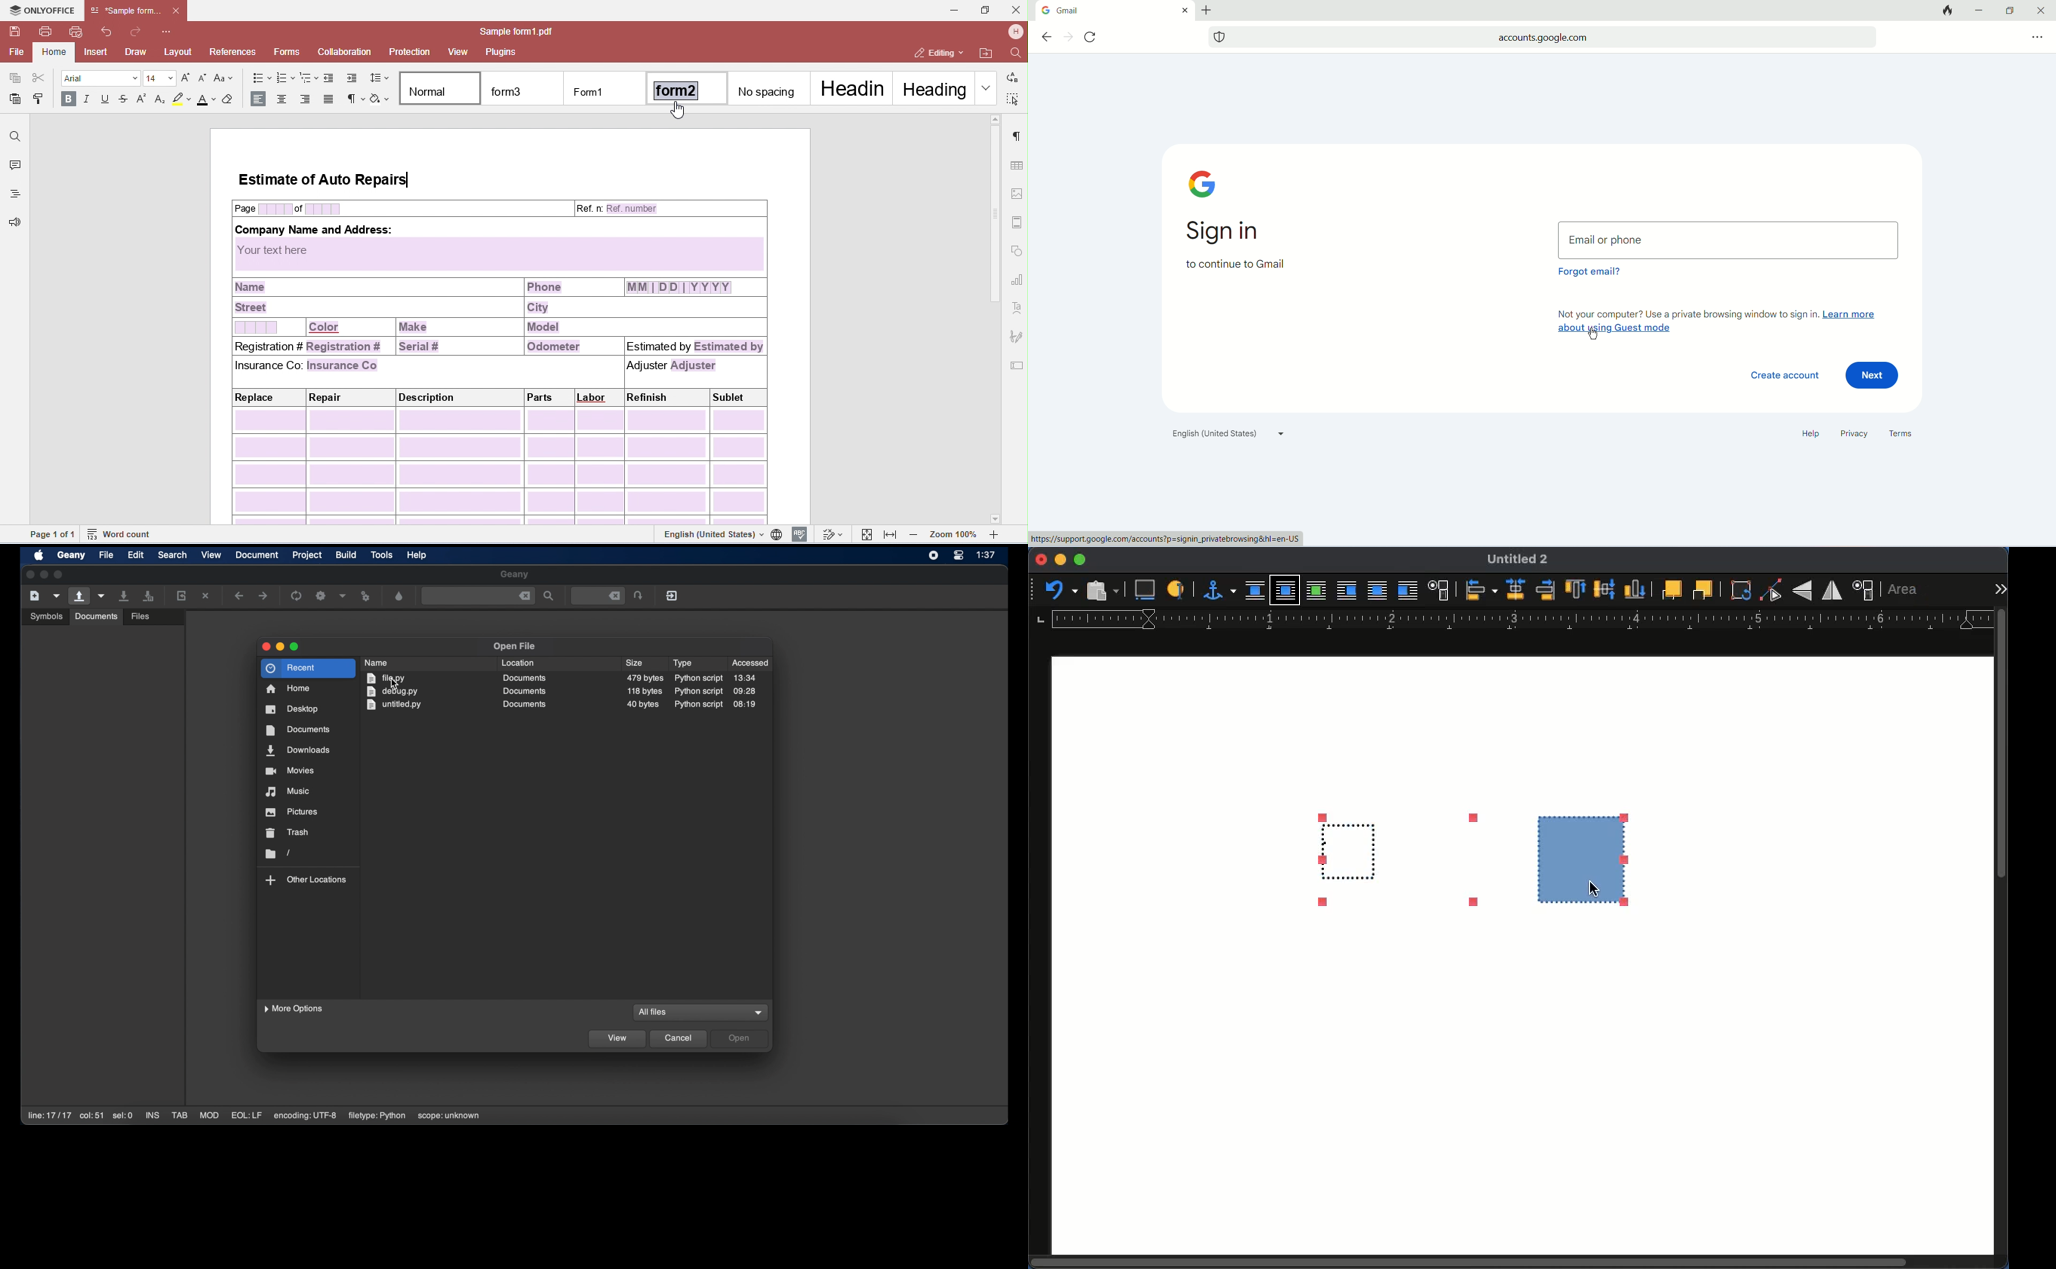  What do you see at coordinates (1808, 434) in the screenshot?
I see `help` at bounding box center [1808, 434].